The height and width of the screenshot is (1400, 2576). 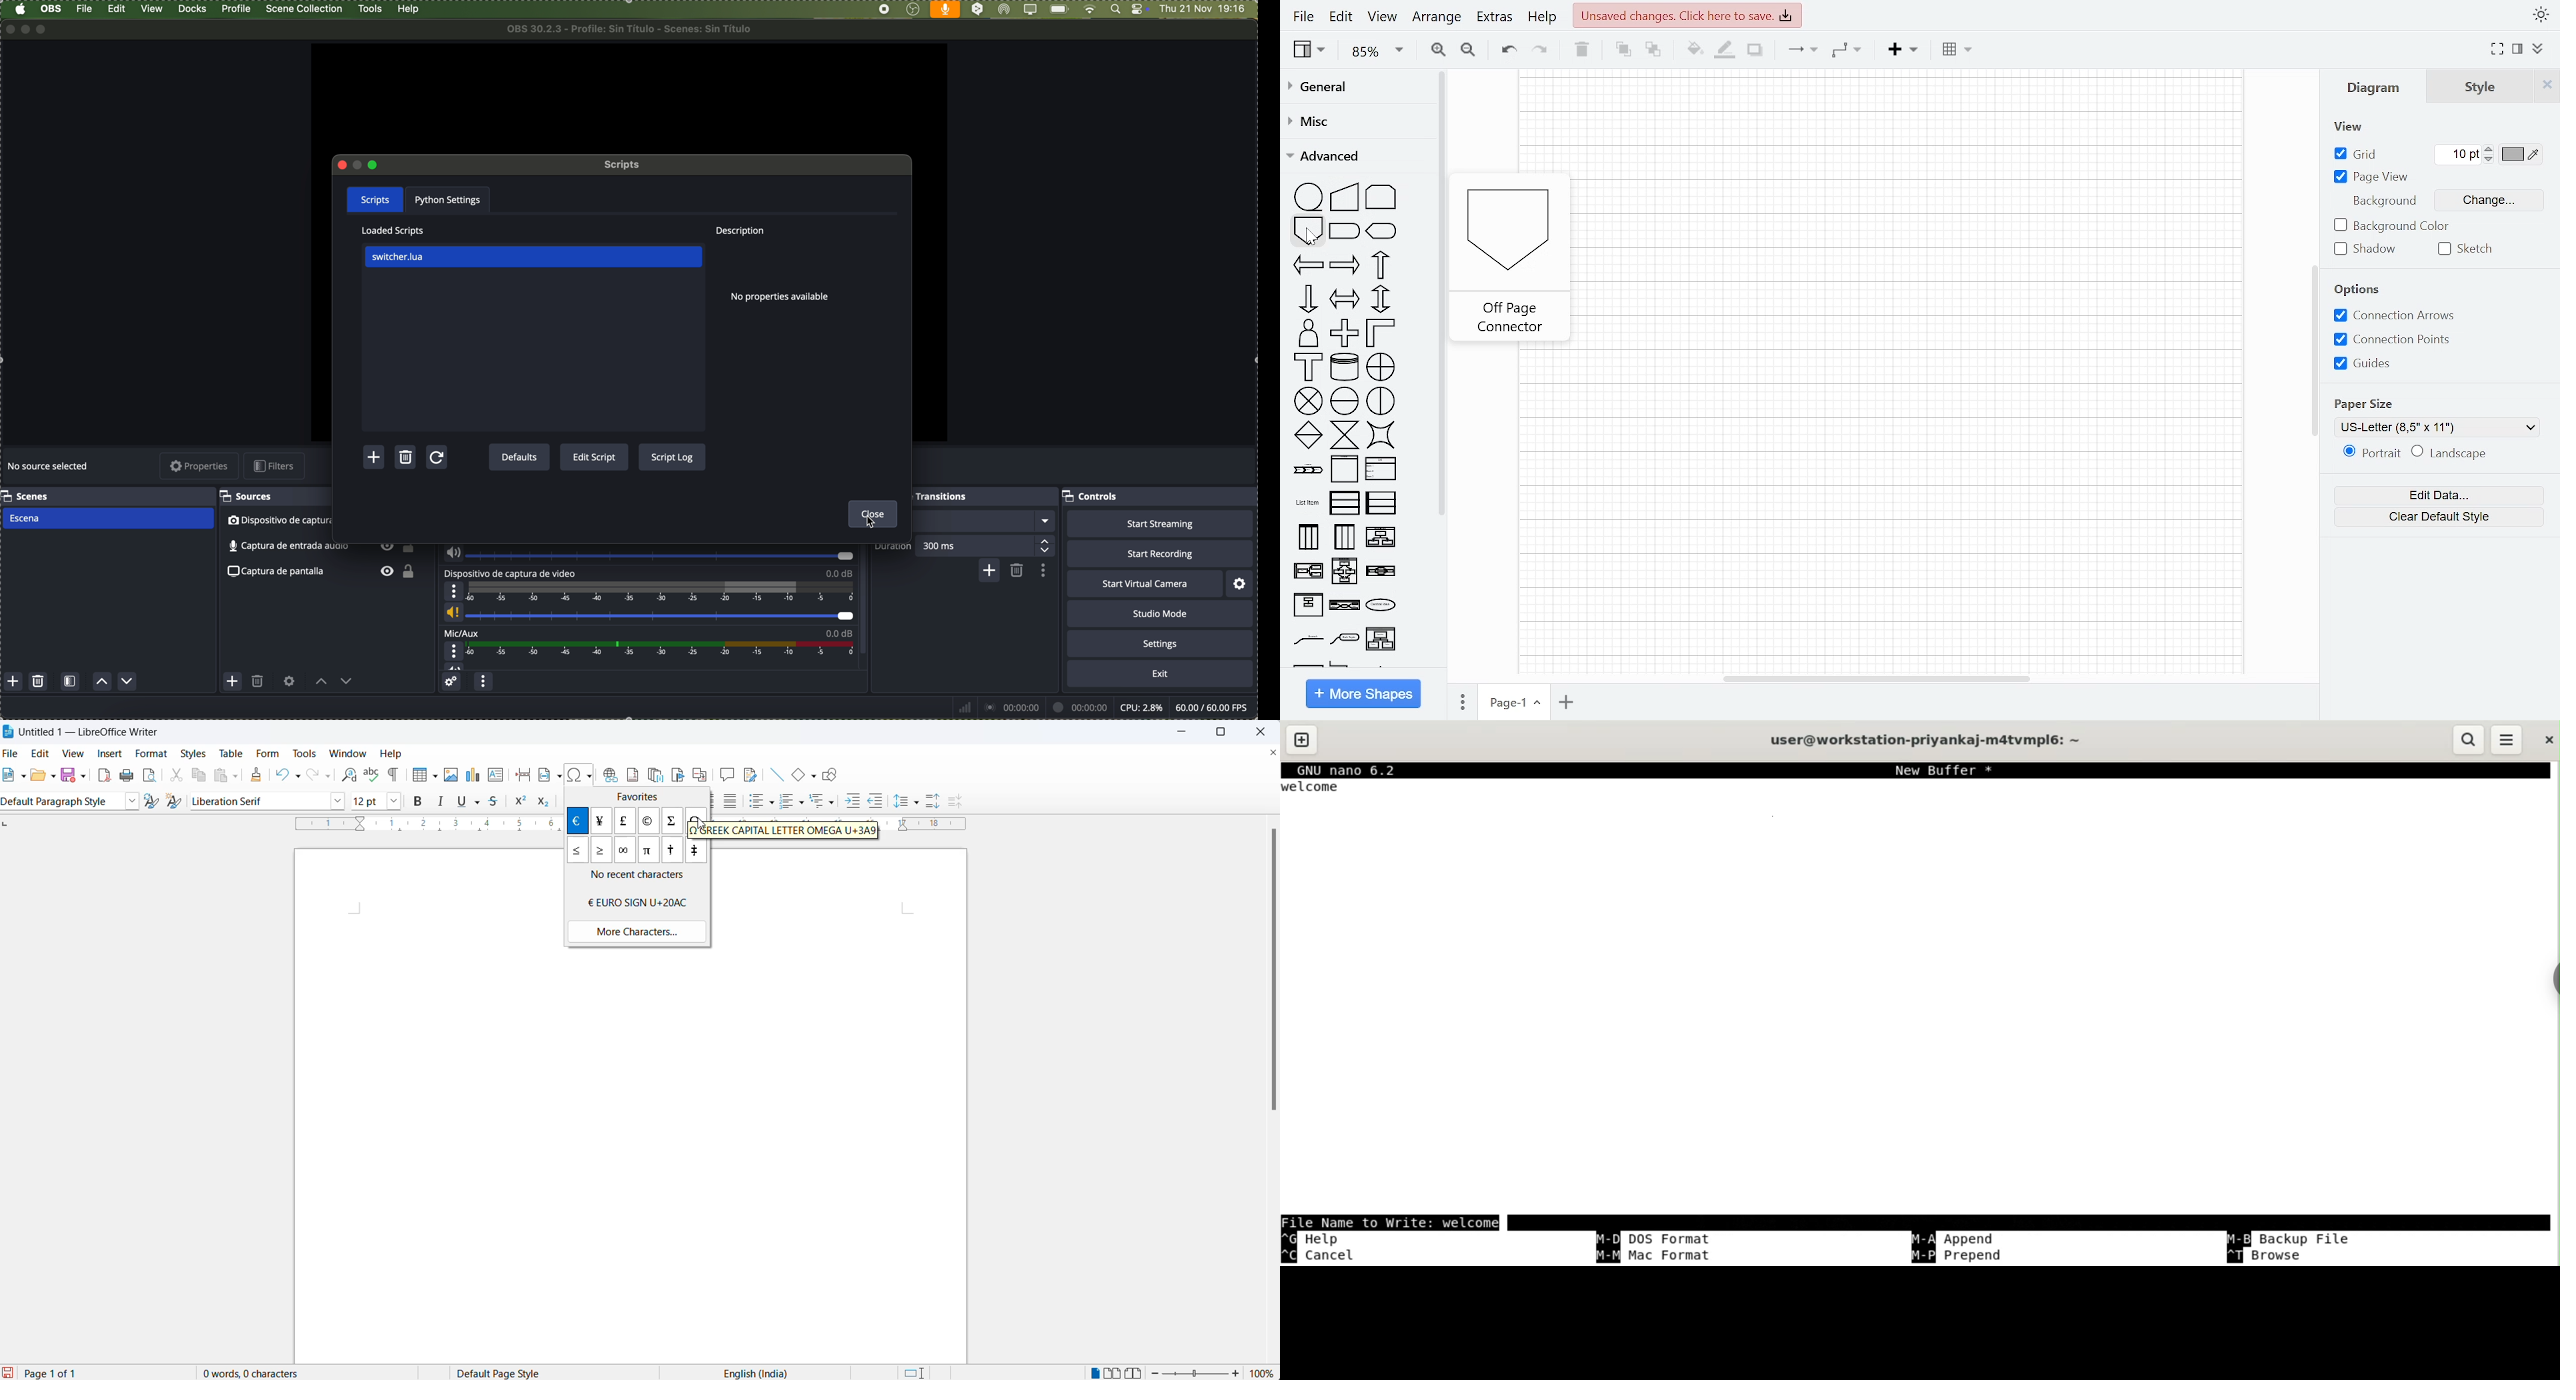 I want to click on paragraph style, so click(x=128, y=802).